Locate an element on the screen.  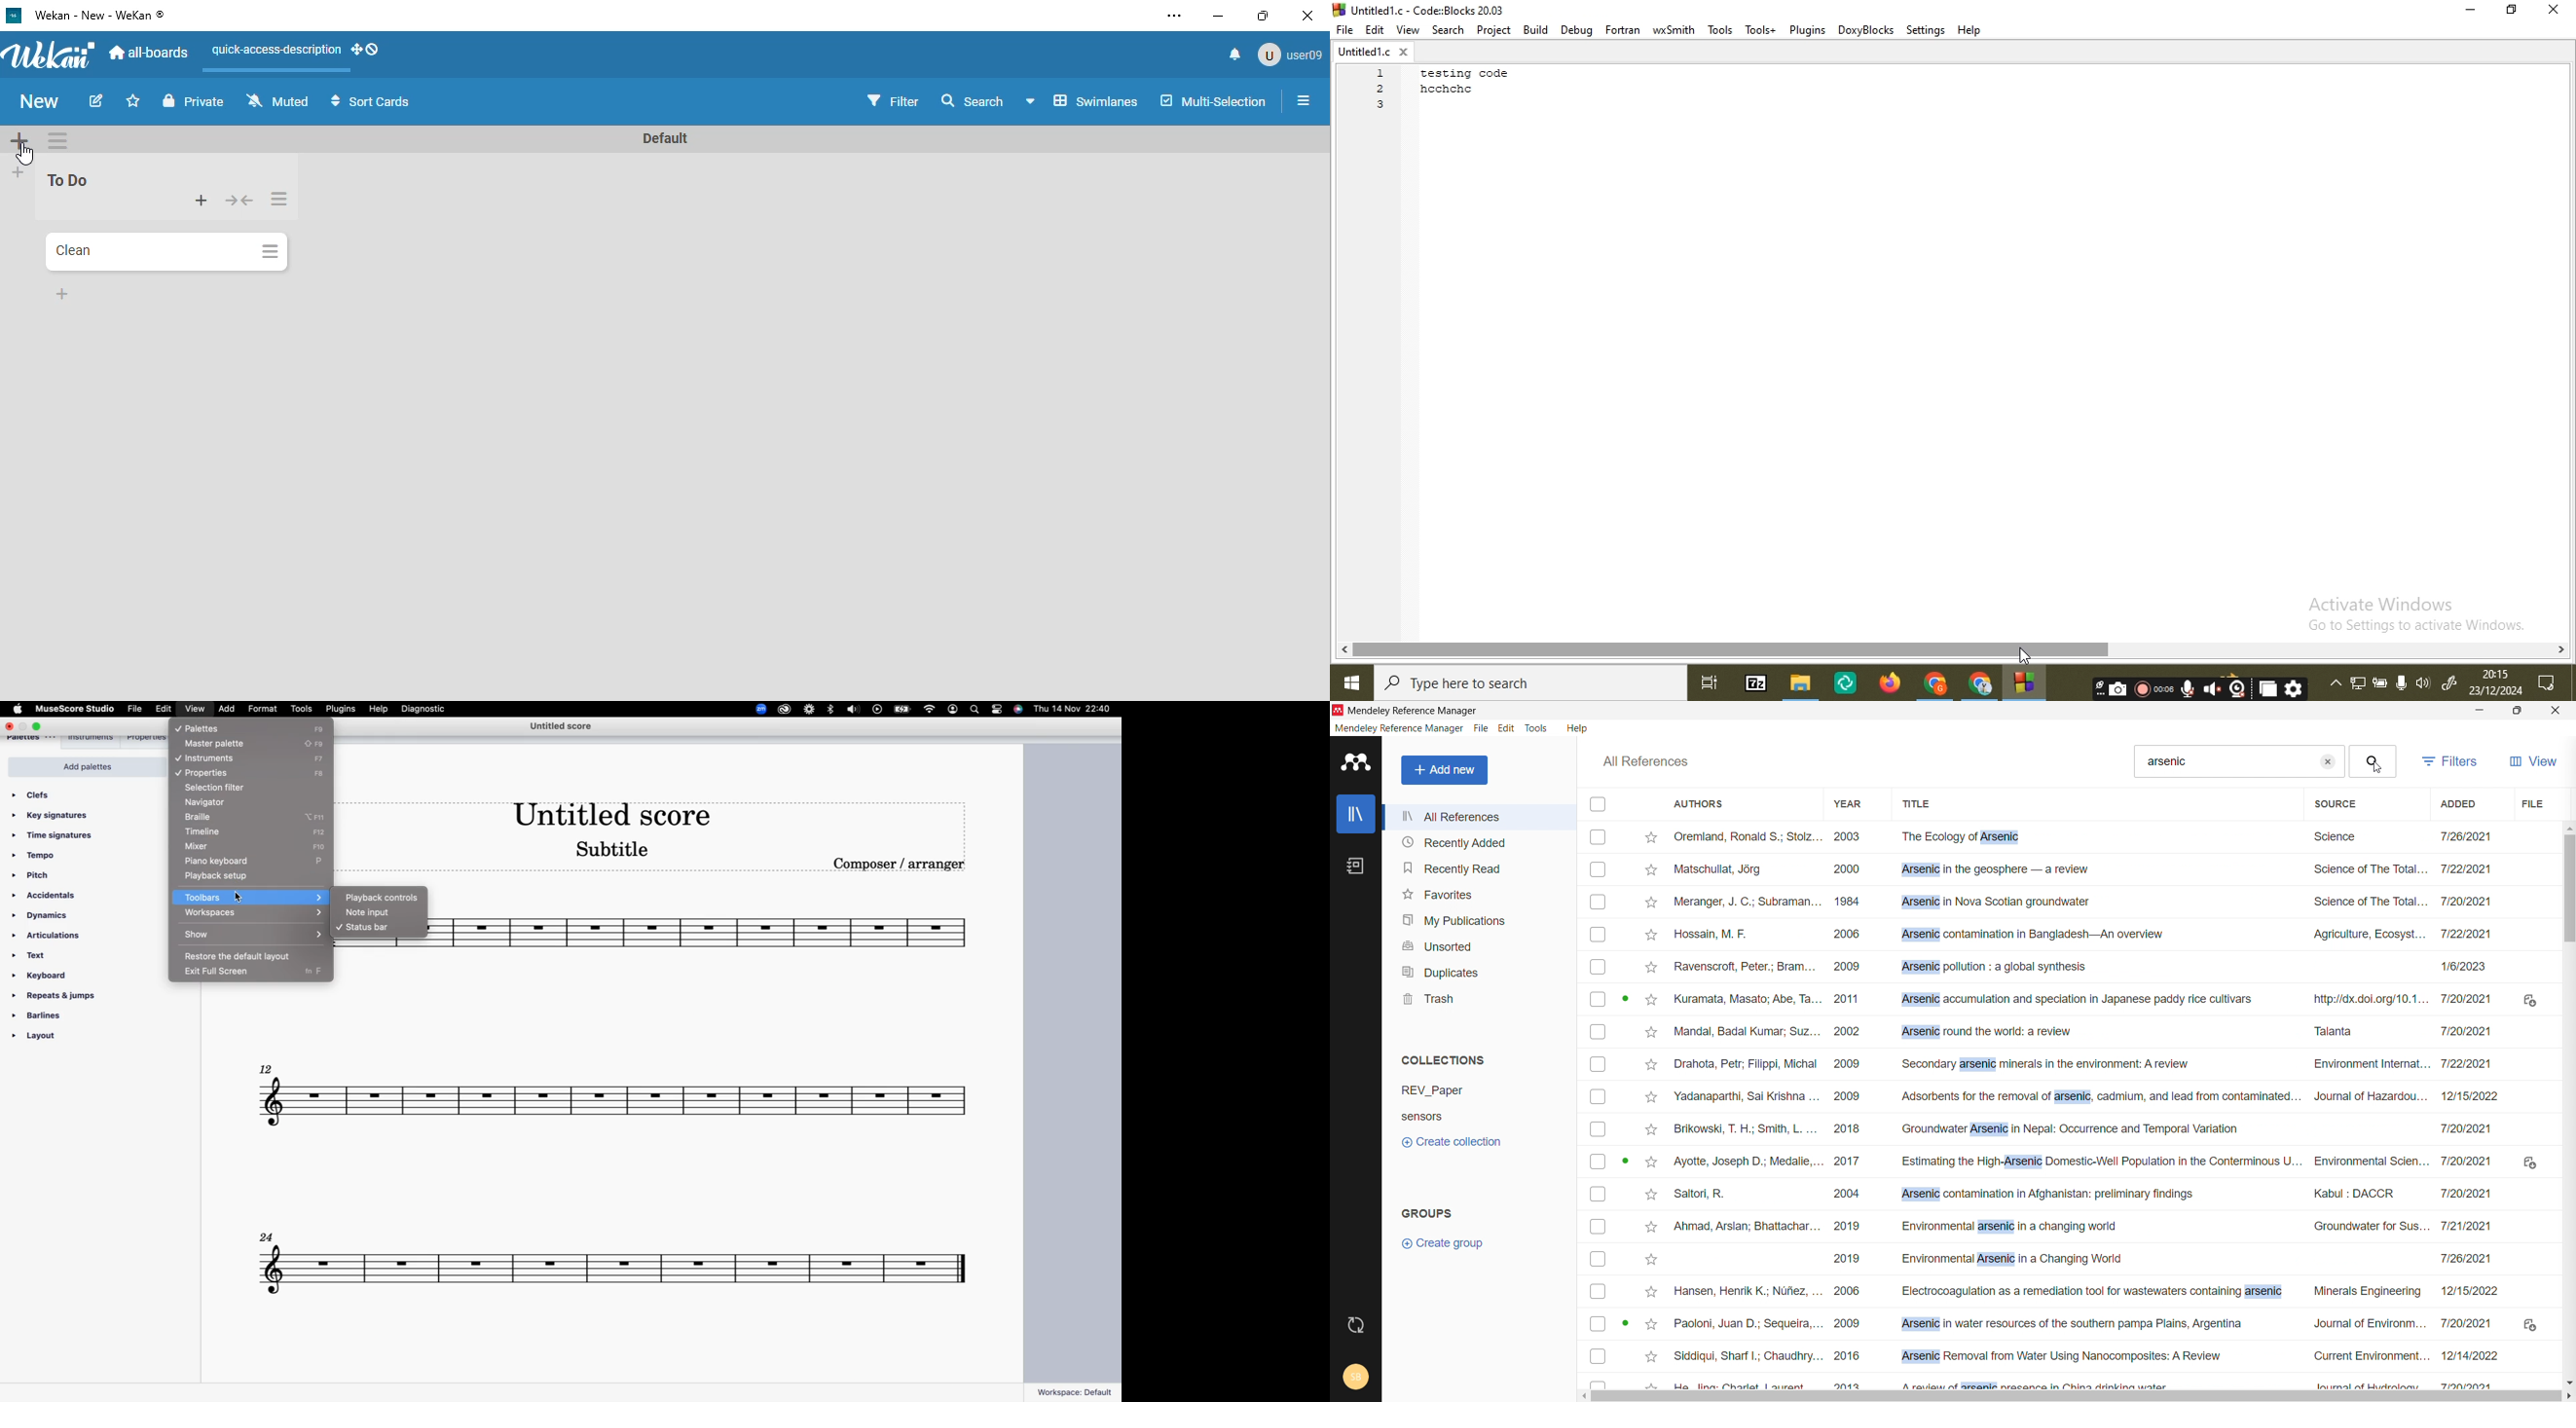
minimize is located at coordinates (24, 726).